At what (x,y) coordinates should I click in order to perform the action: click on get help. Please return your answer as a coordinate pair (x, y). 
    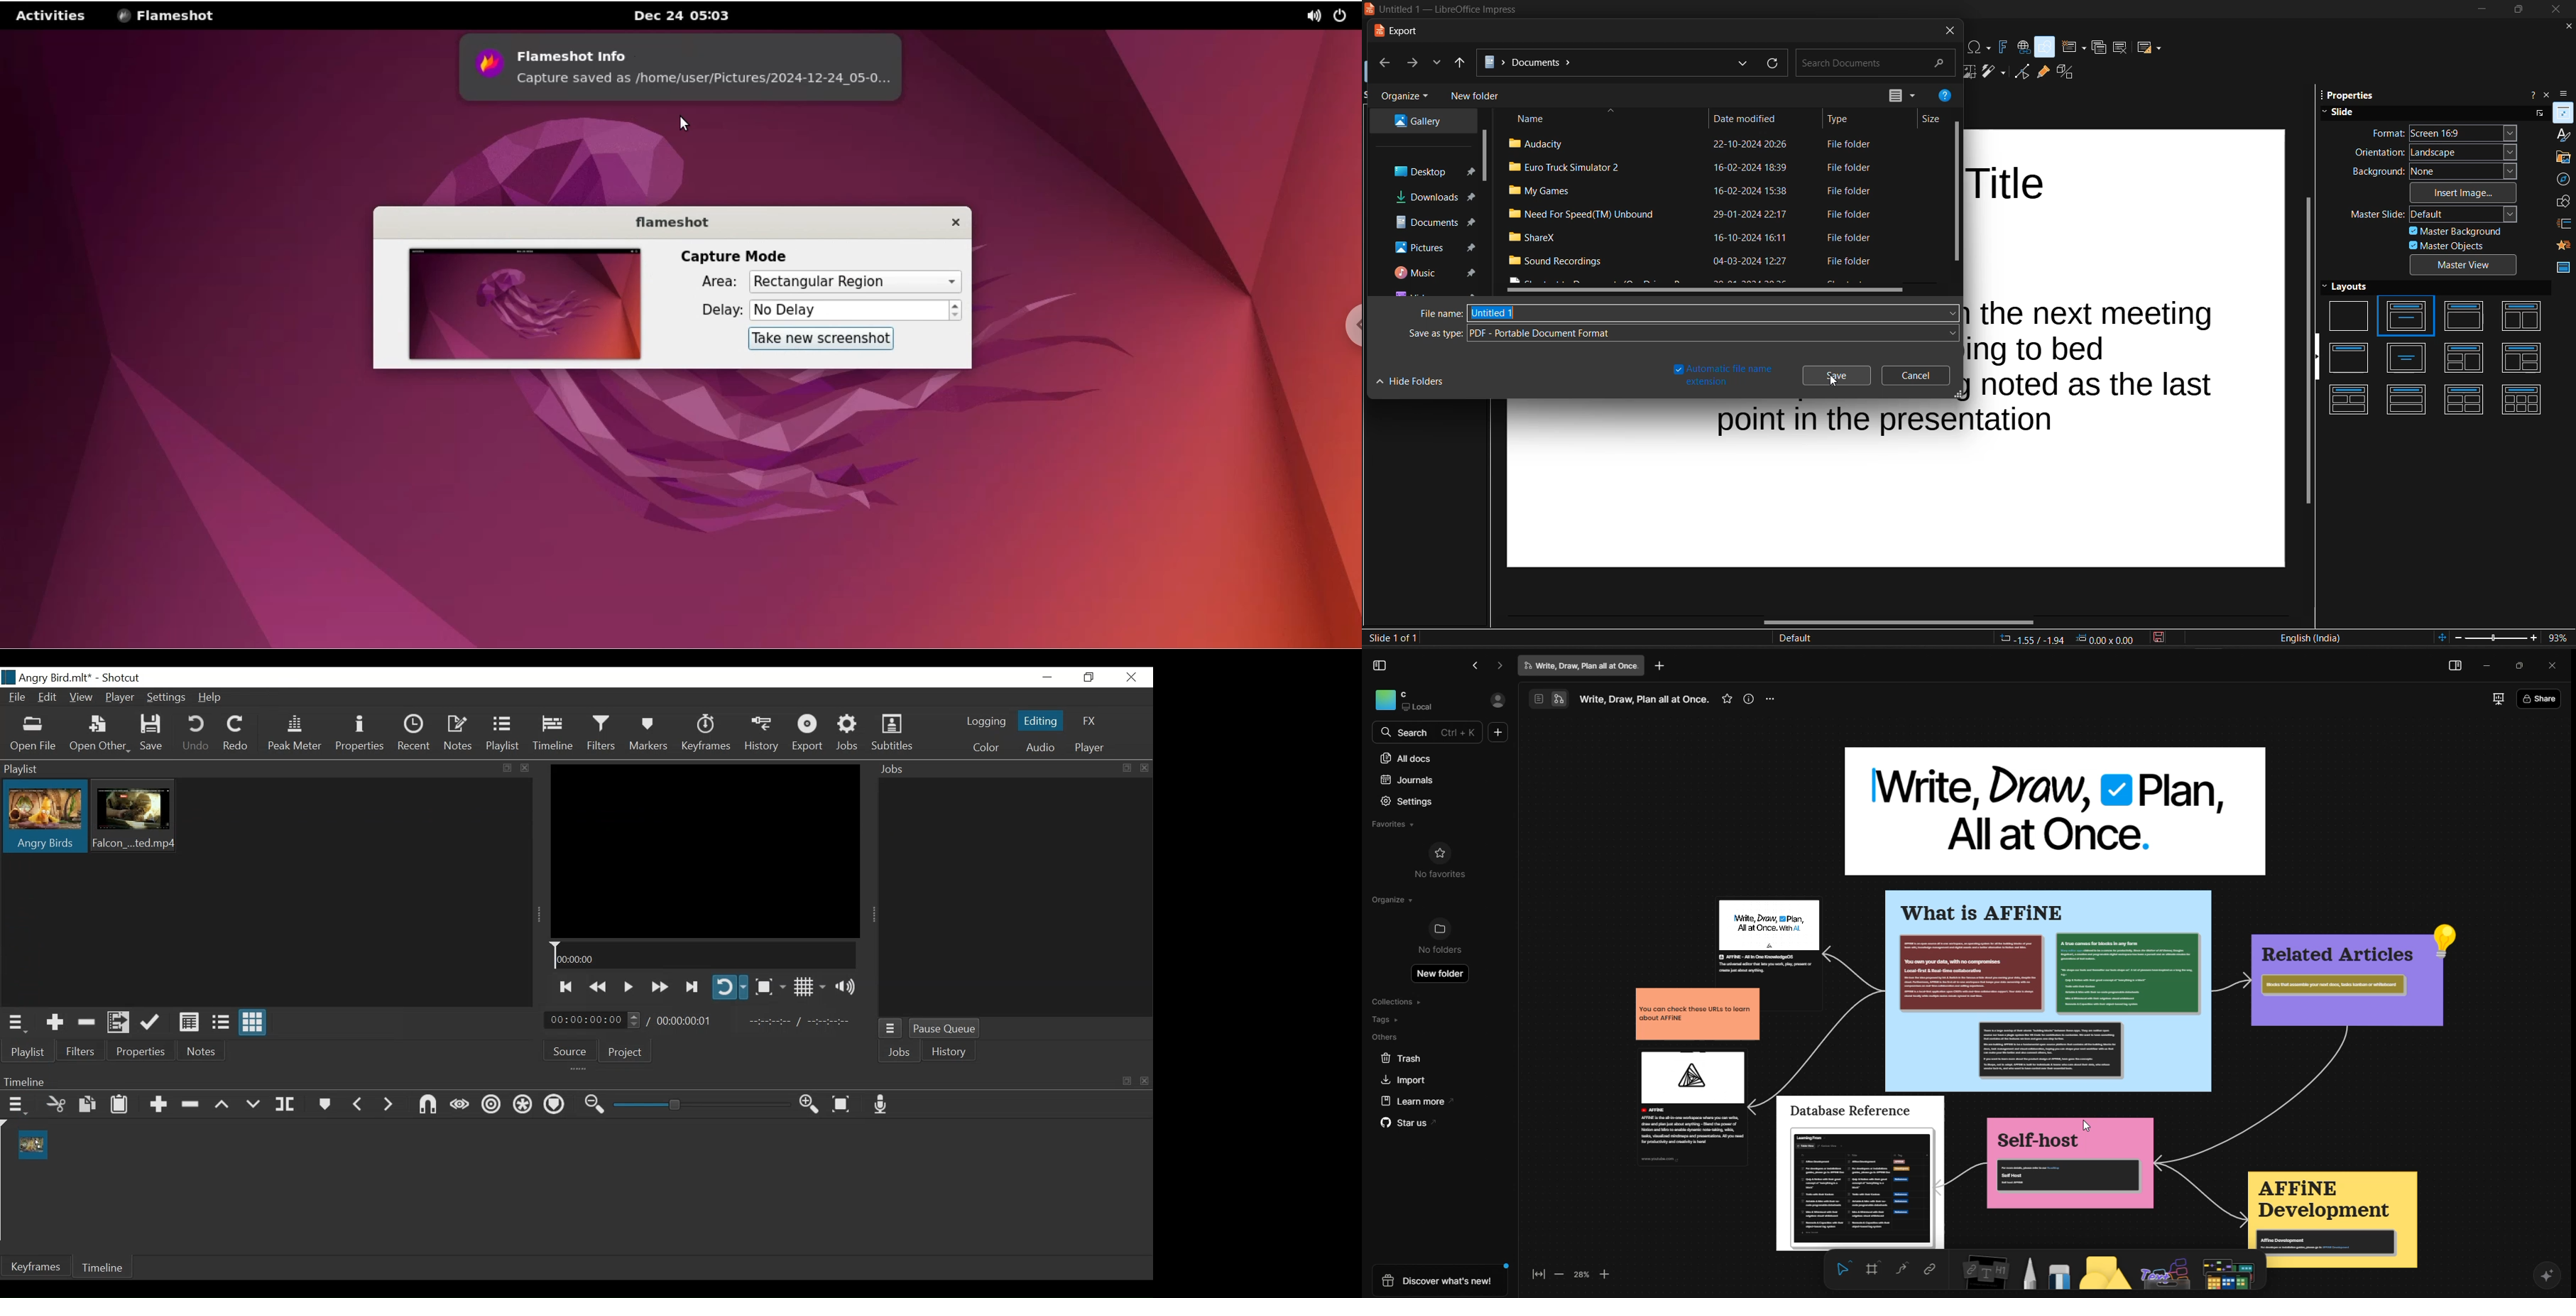
    Looking at the image, I should click on (1944, 96).